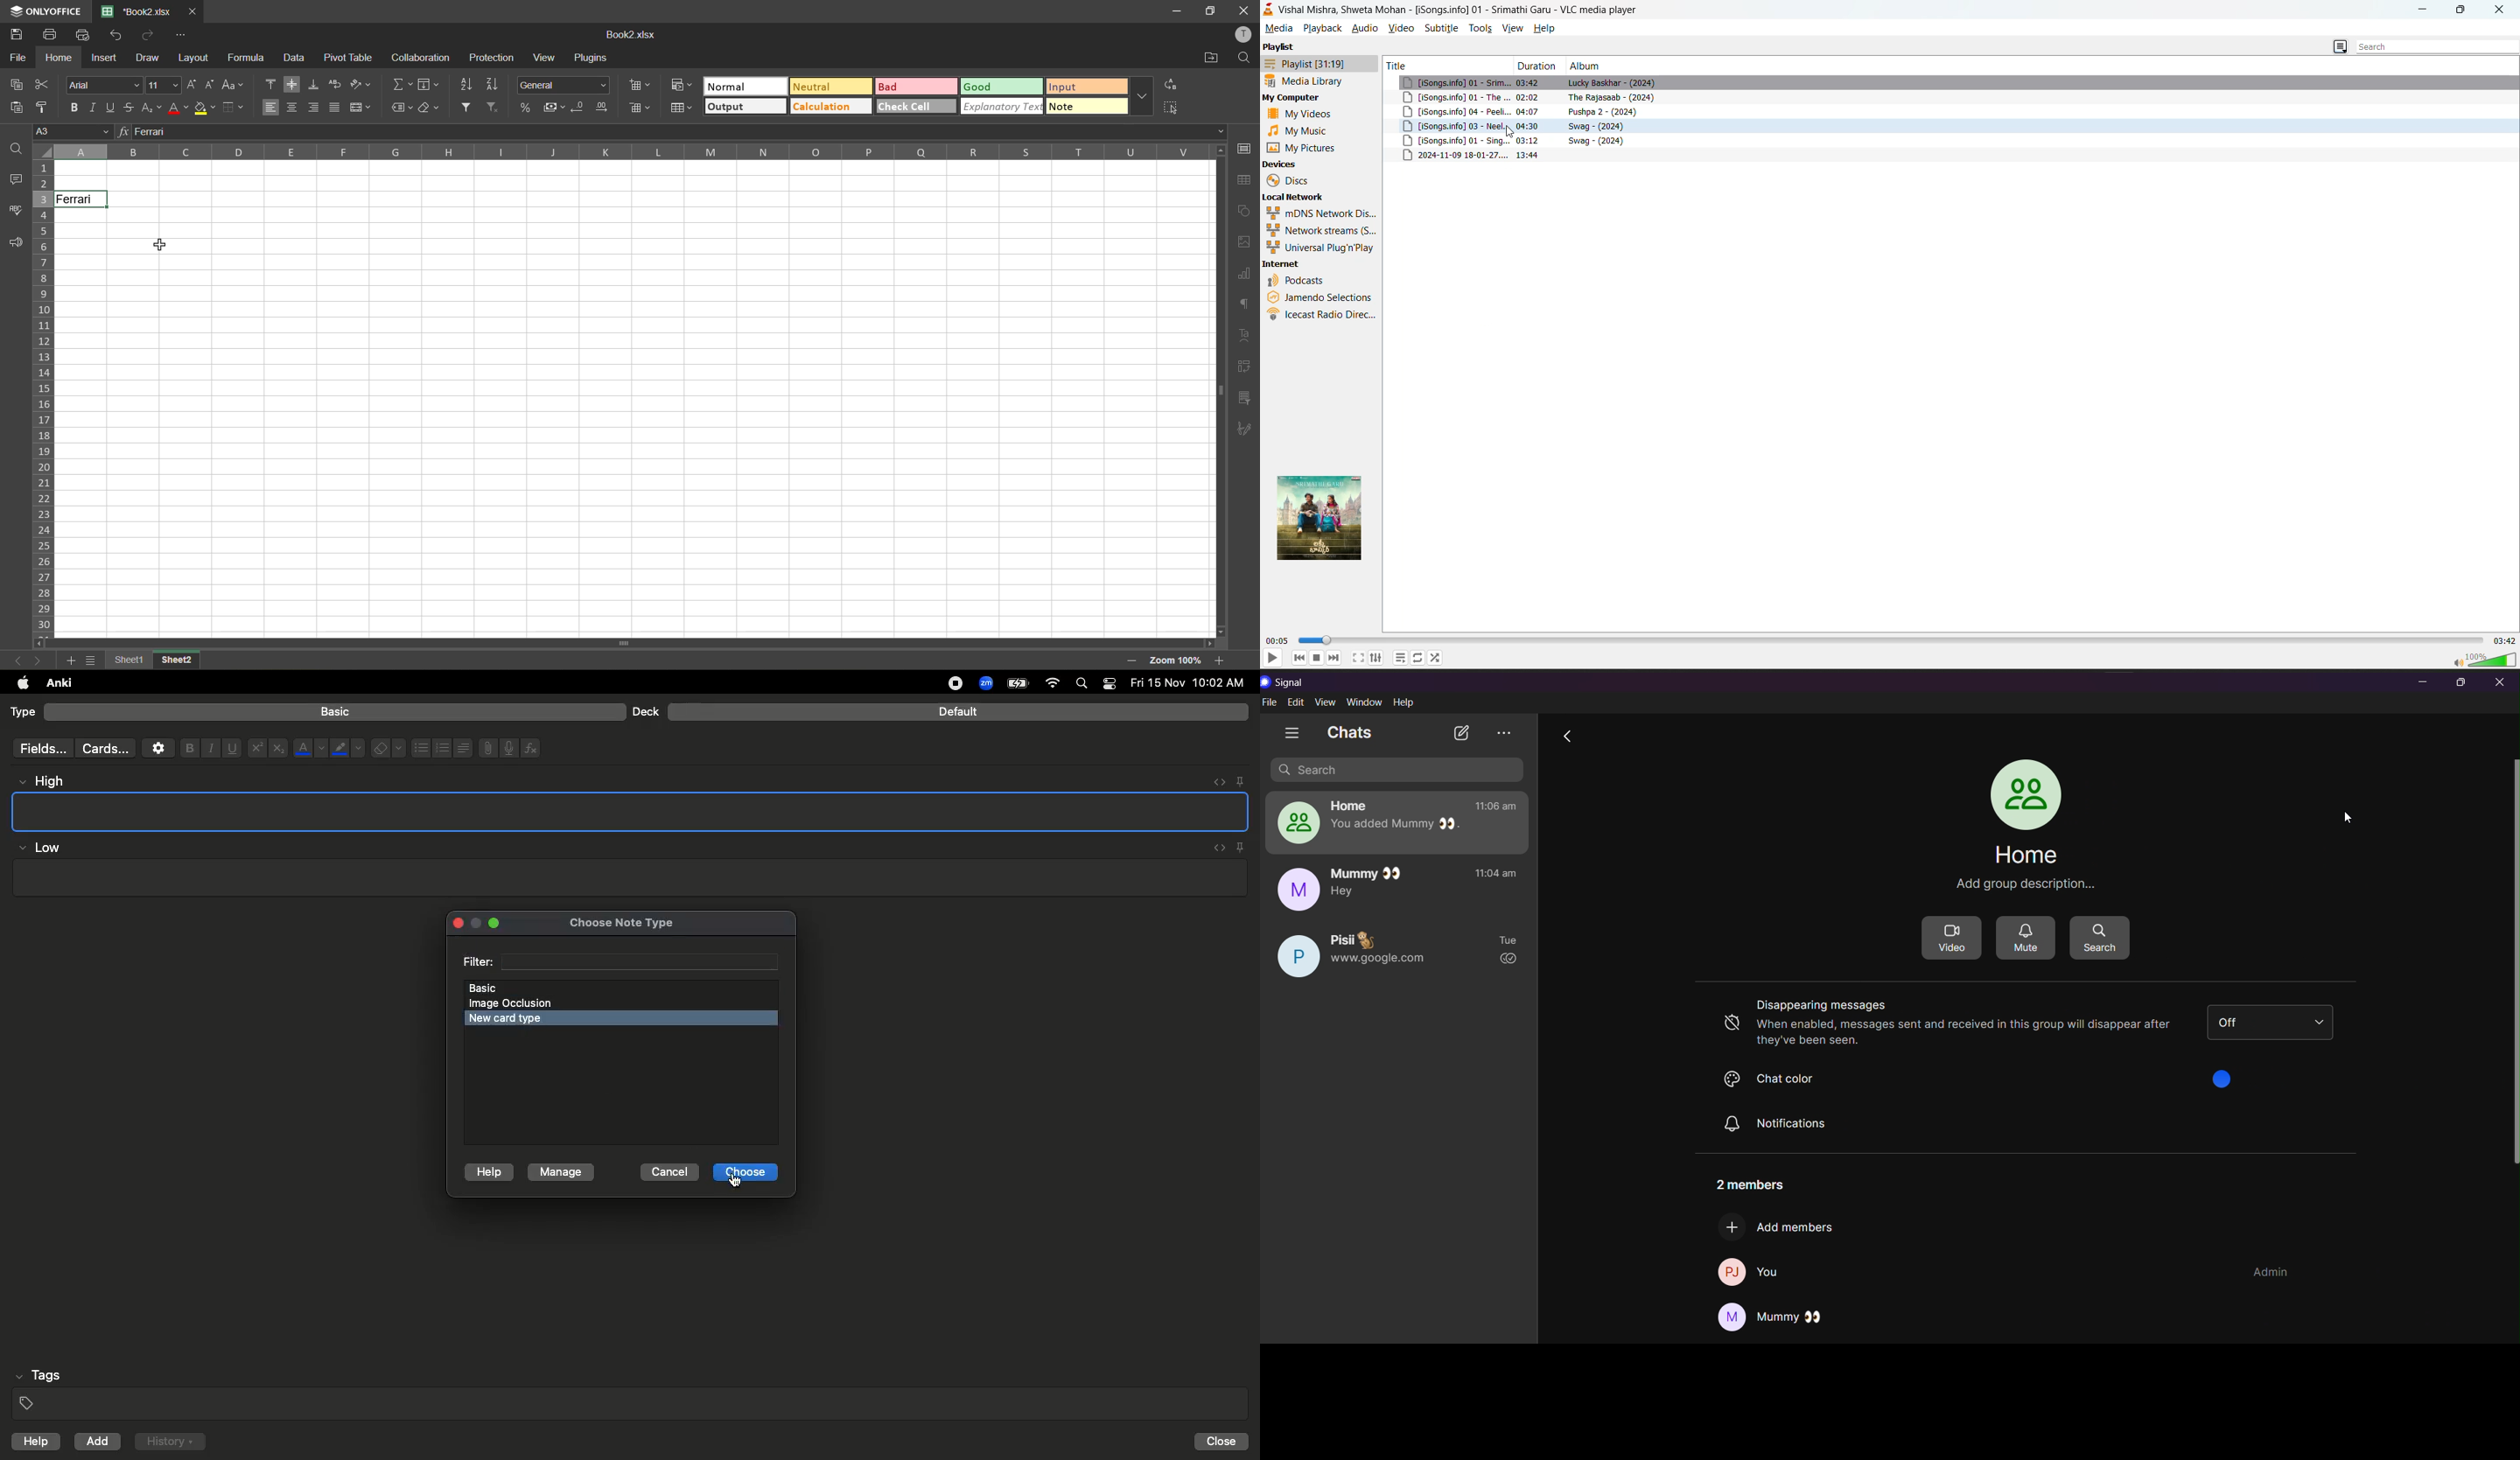 This screenshot has height=1484, width=2520. I want to click on signature, so click(1245, 426).